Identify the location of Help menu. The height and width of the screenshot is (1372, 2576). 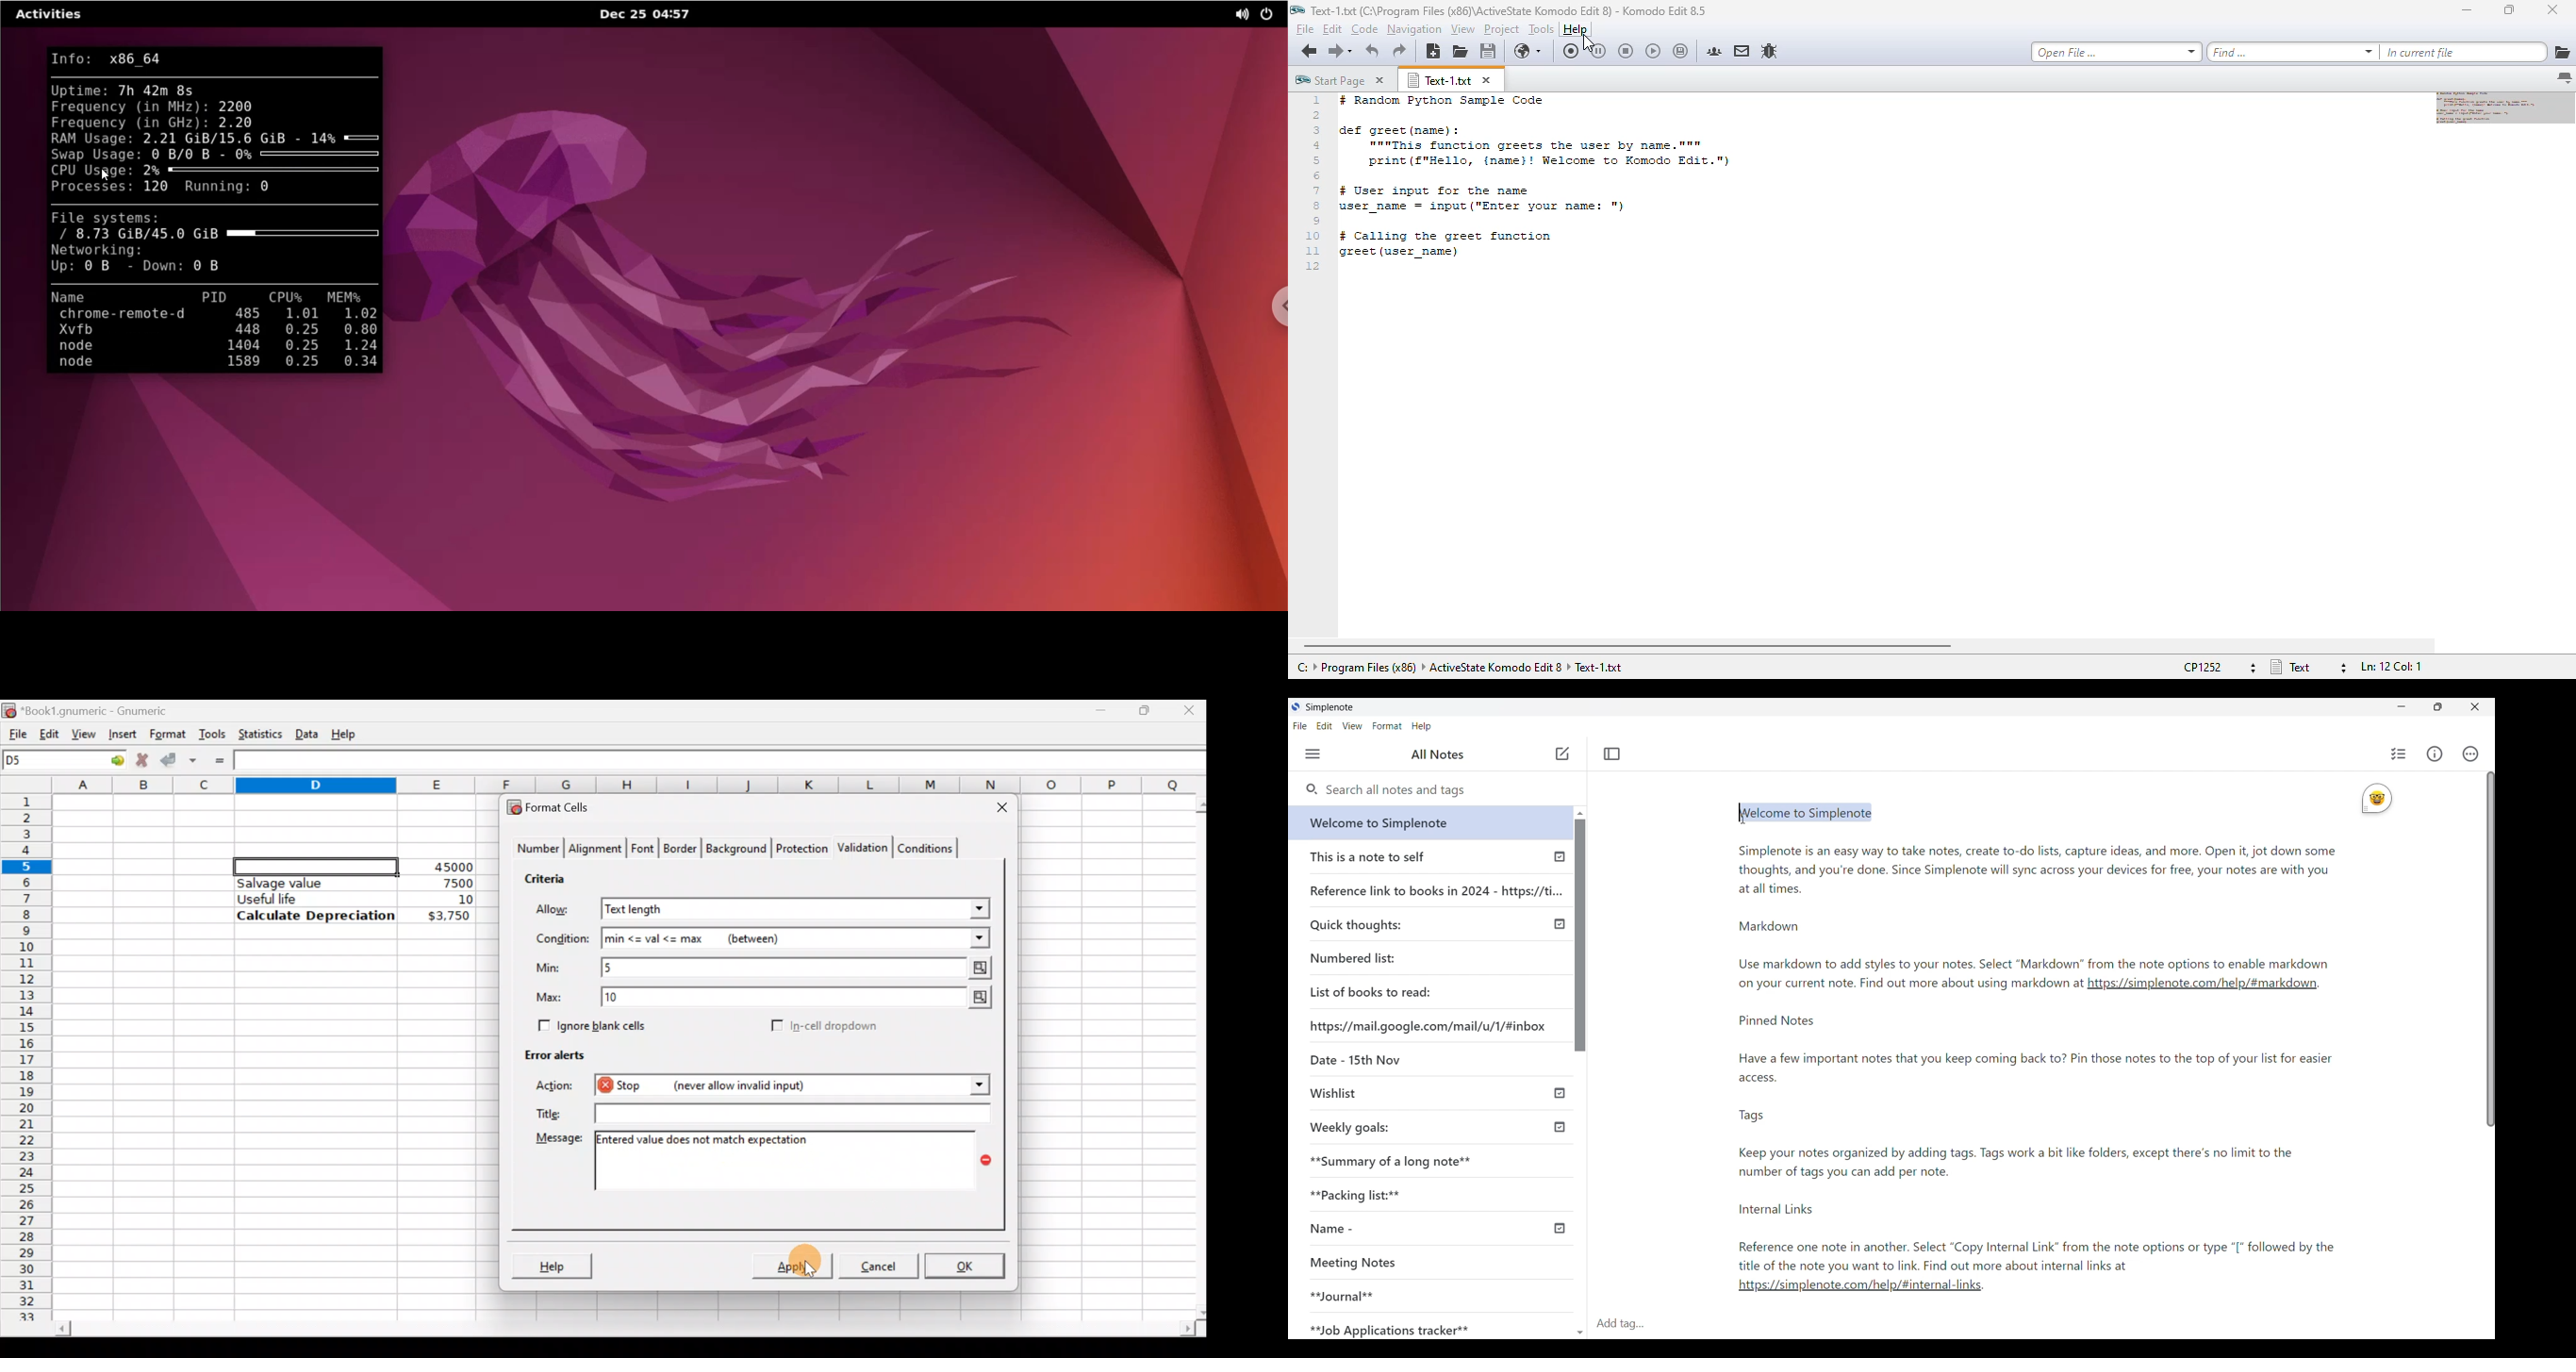
(1421, 726).